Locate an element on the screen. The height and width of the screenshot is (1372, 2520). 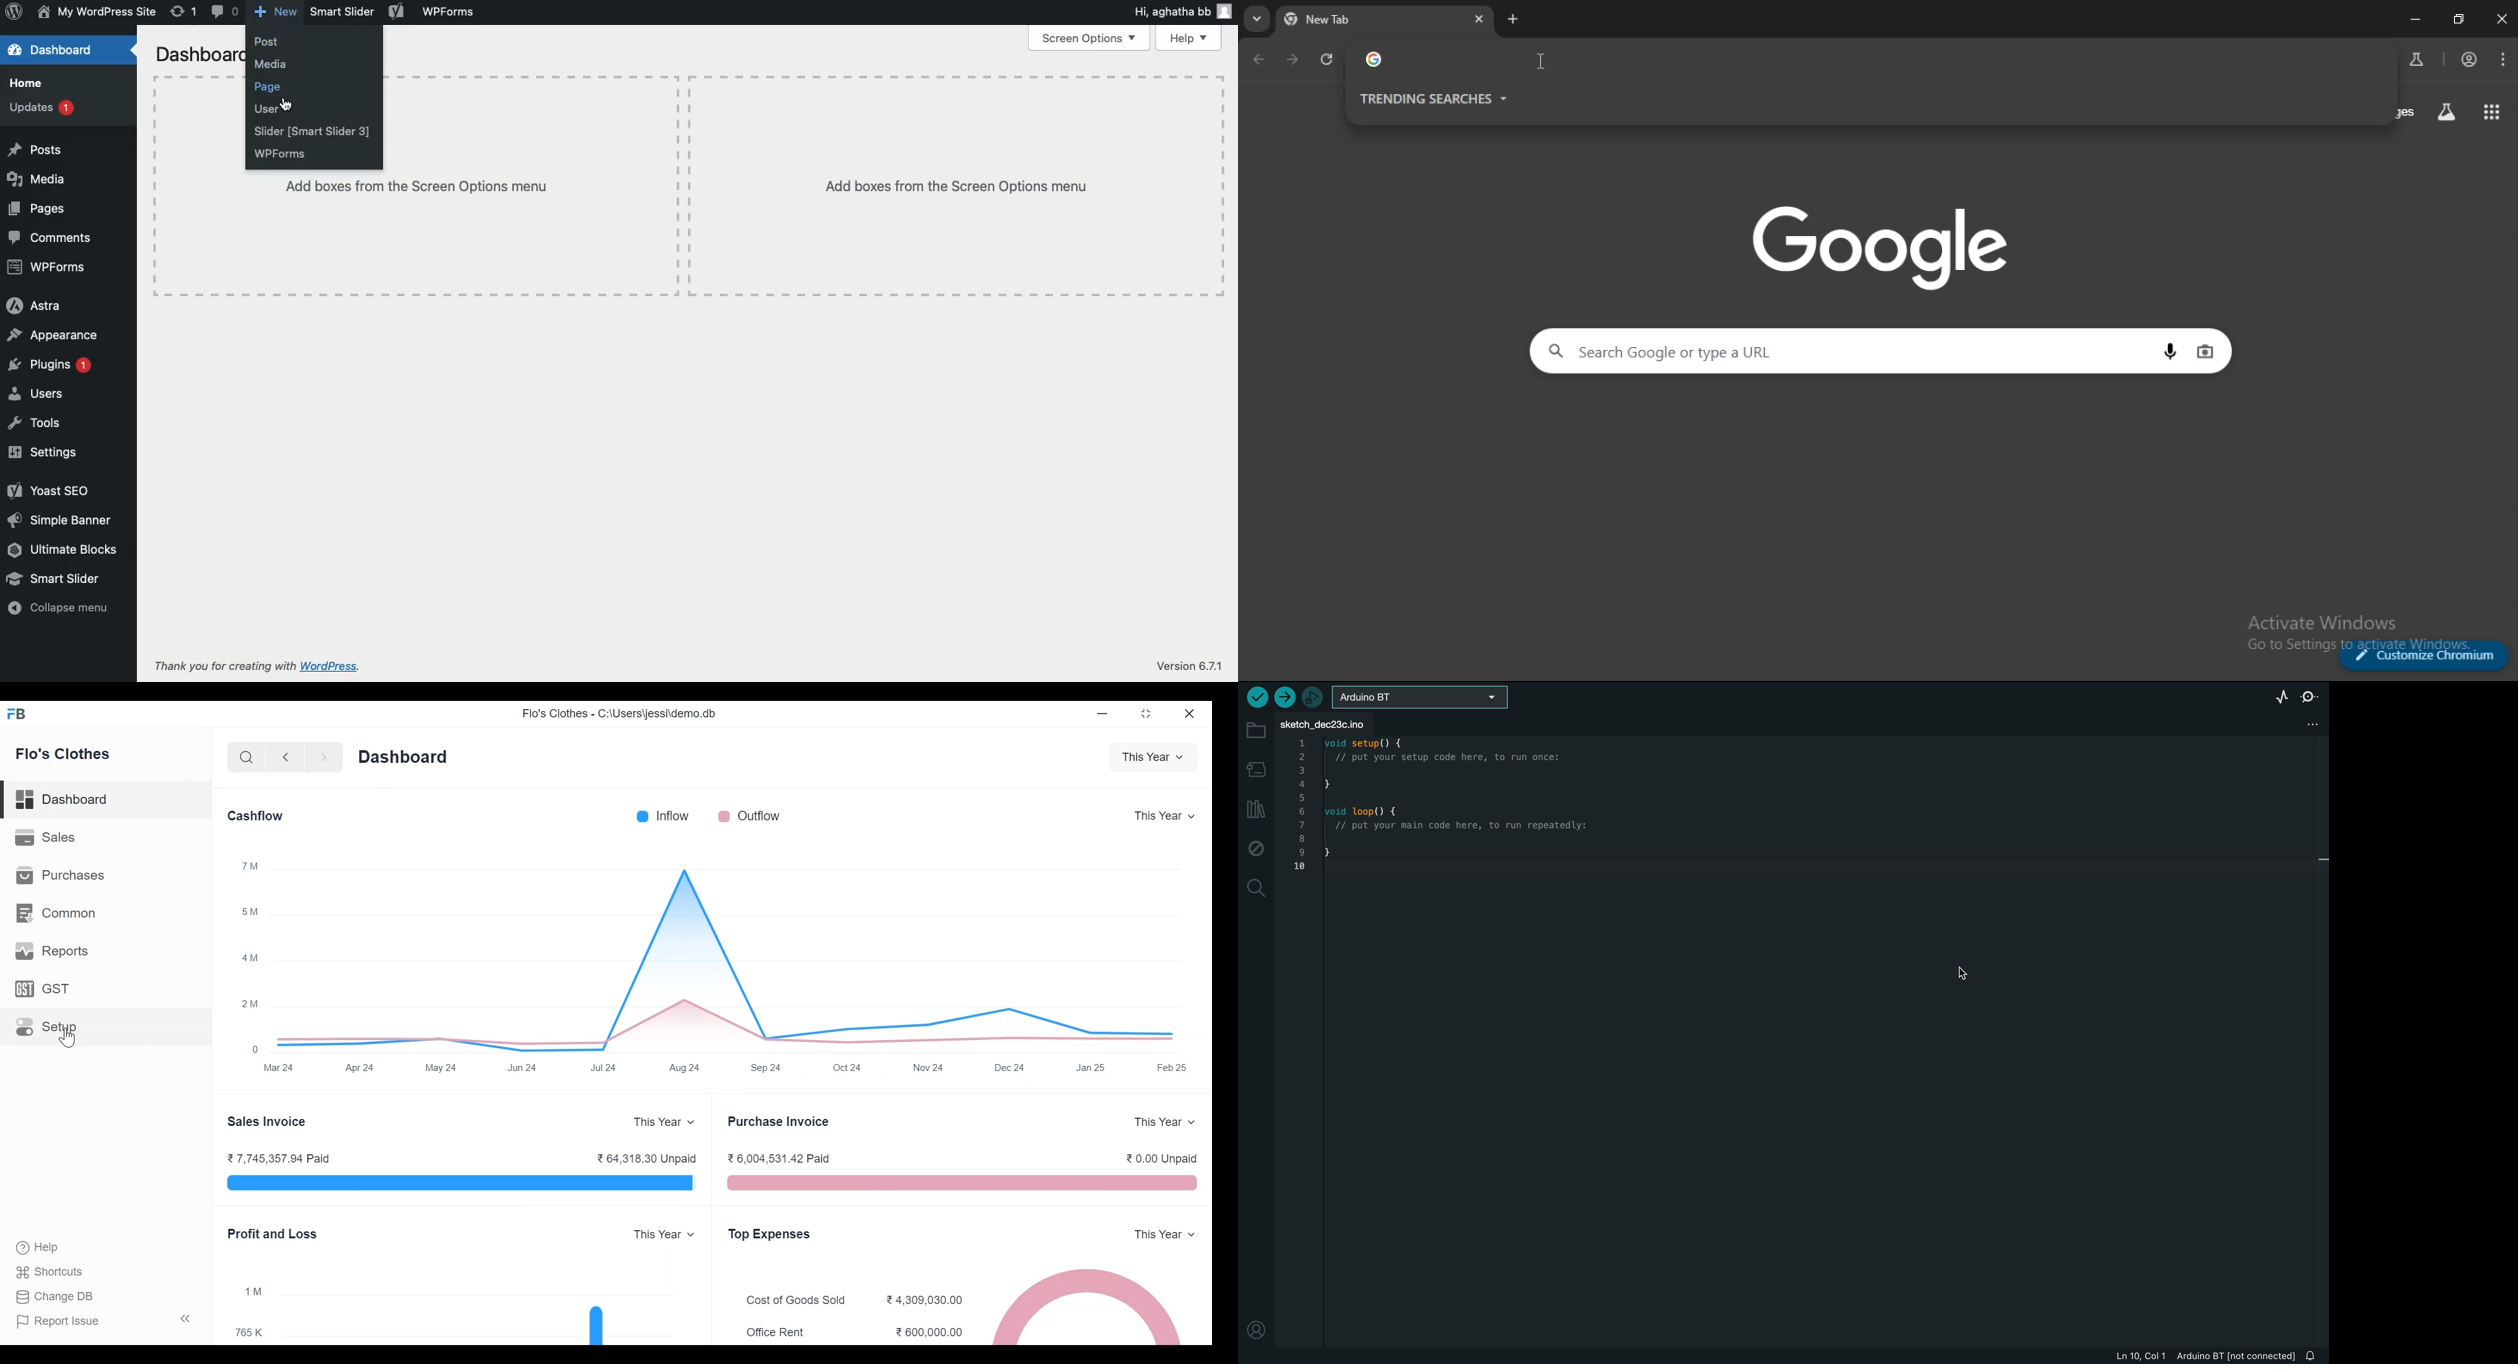
Updates is located at coordinates (40, 106).